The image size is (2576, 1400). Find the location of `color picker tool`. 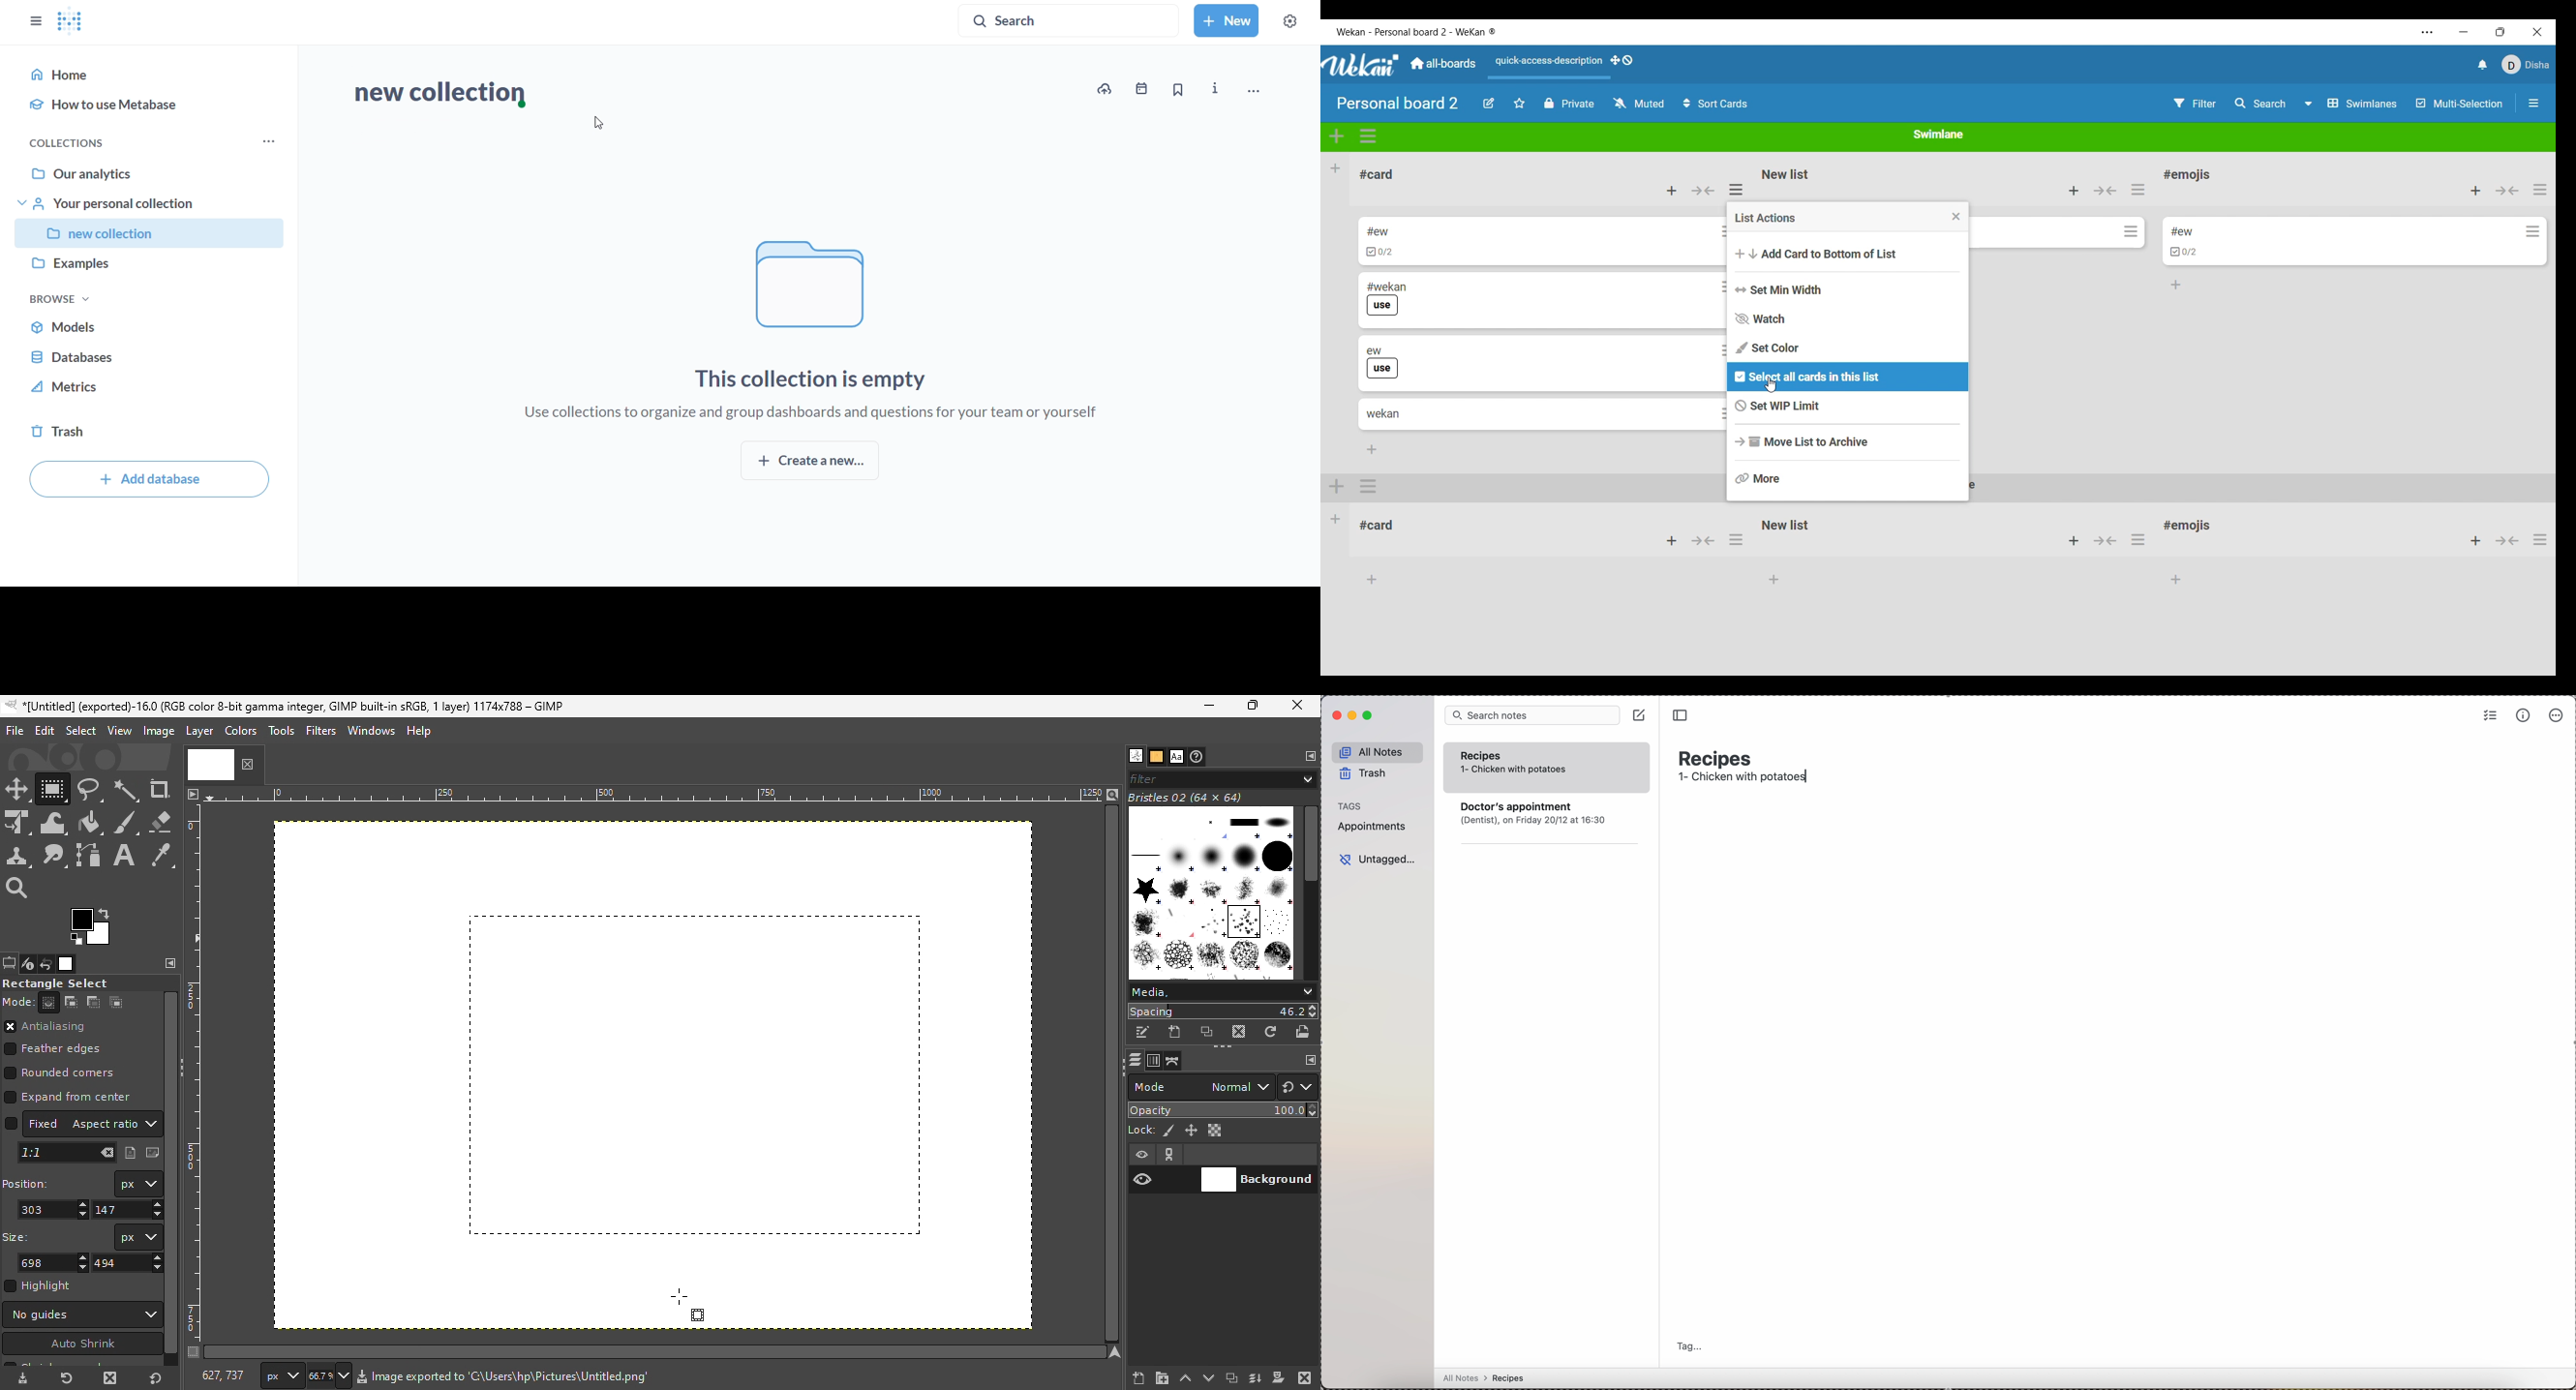

color picker tool is located at coordinates (167, 857).